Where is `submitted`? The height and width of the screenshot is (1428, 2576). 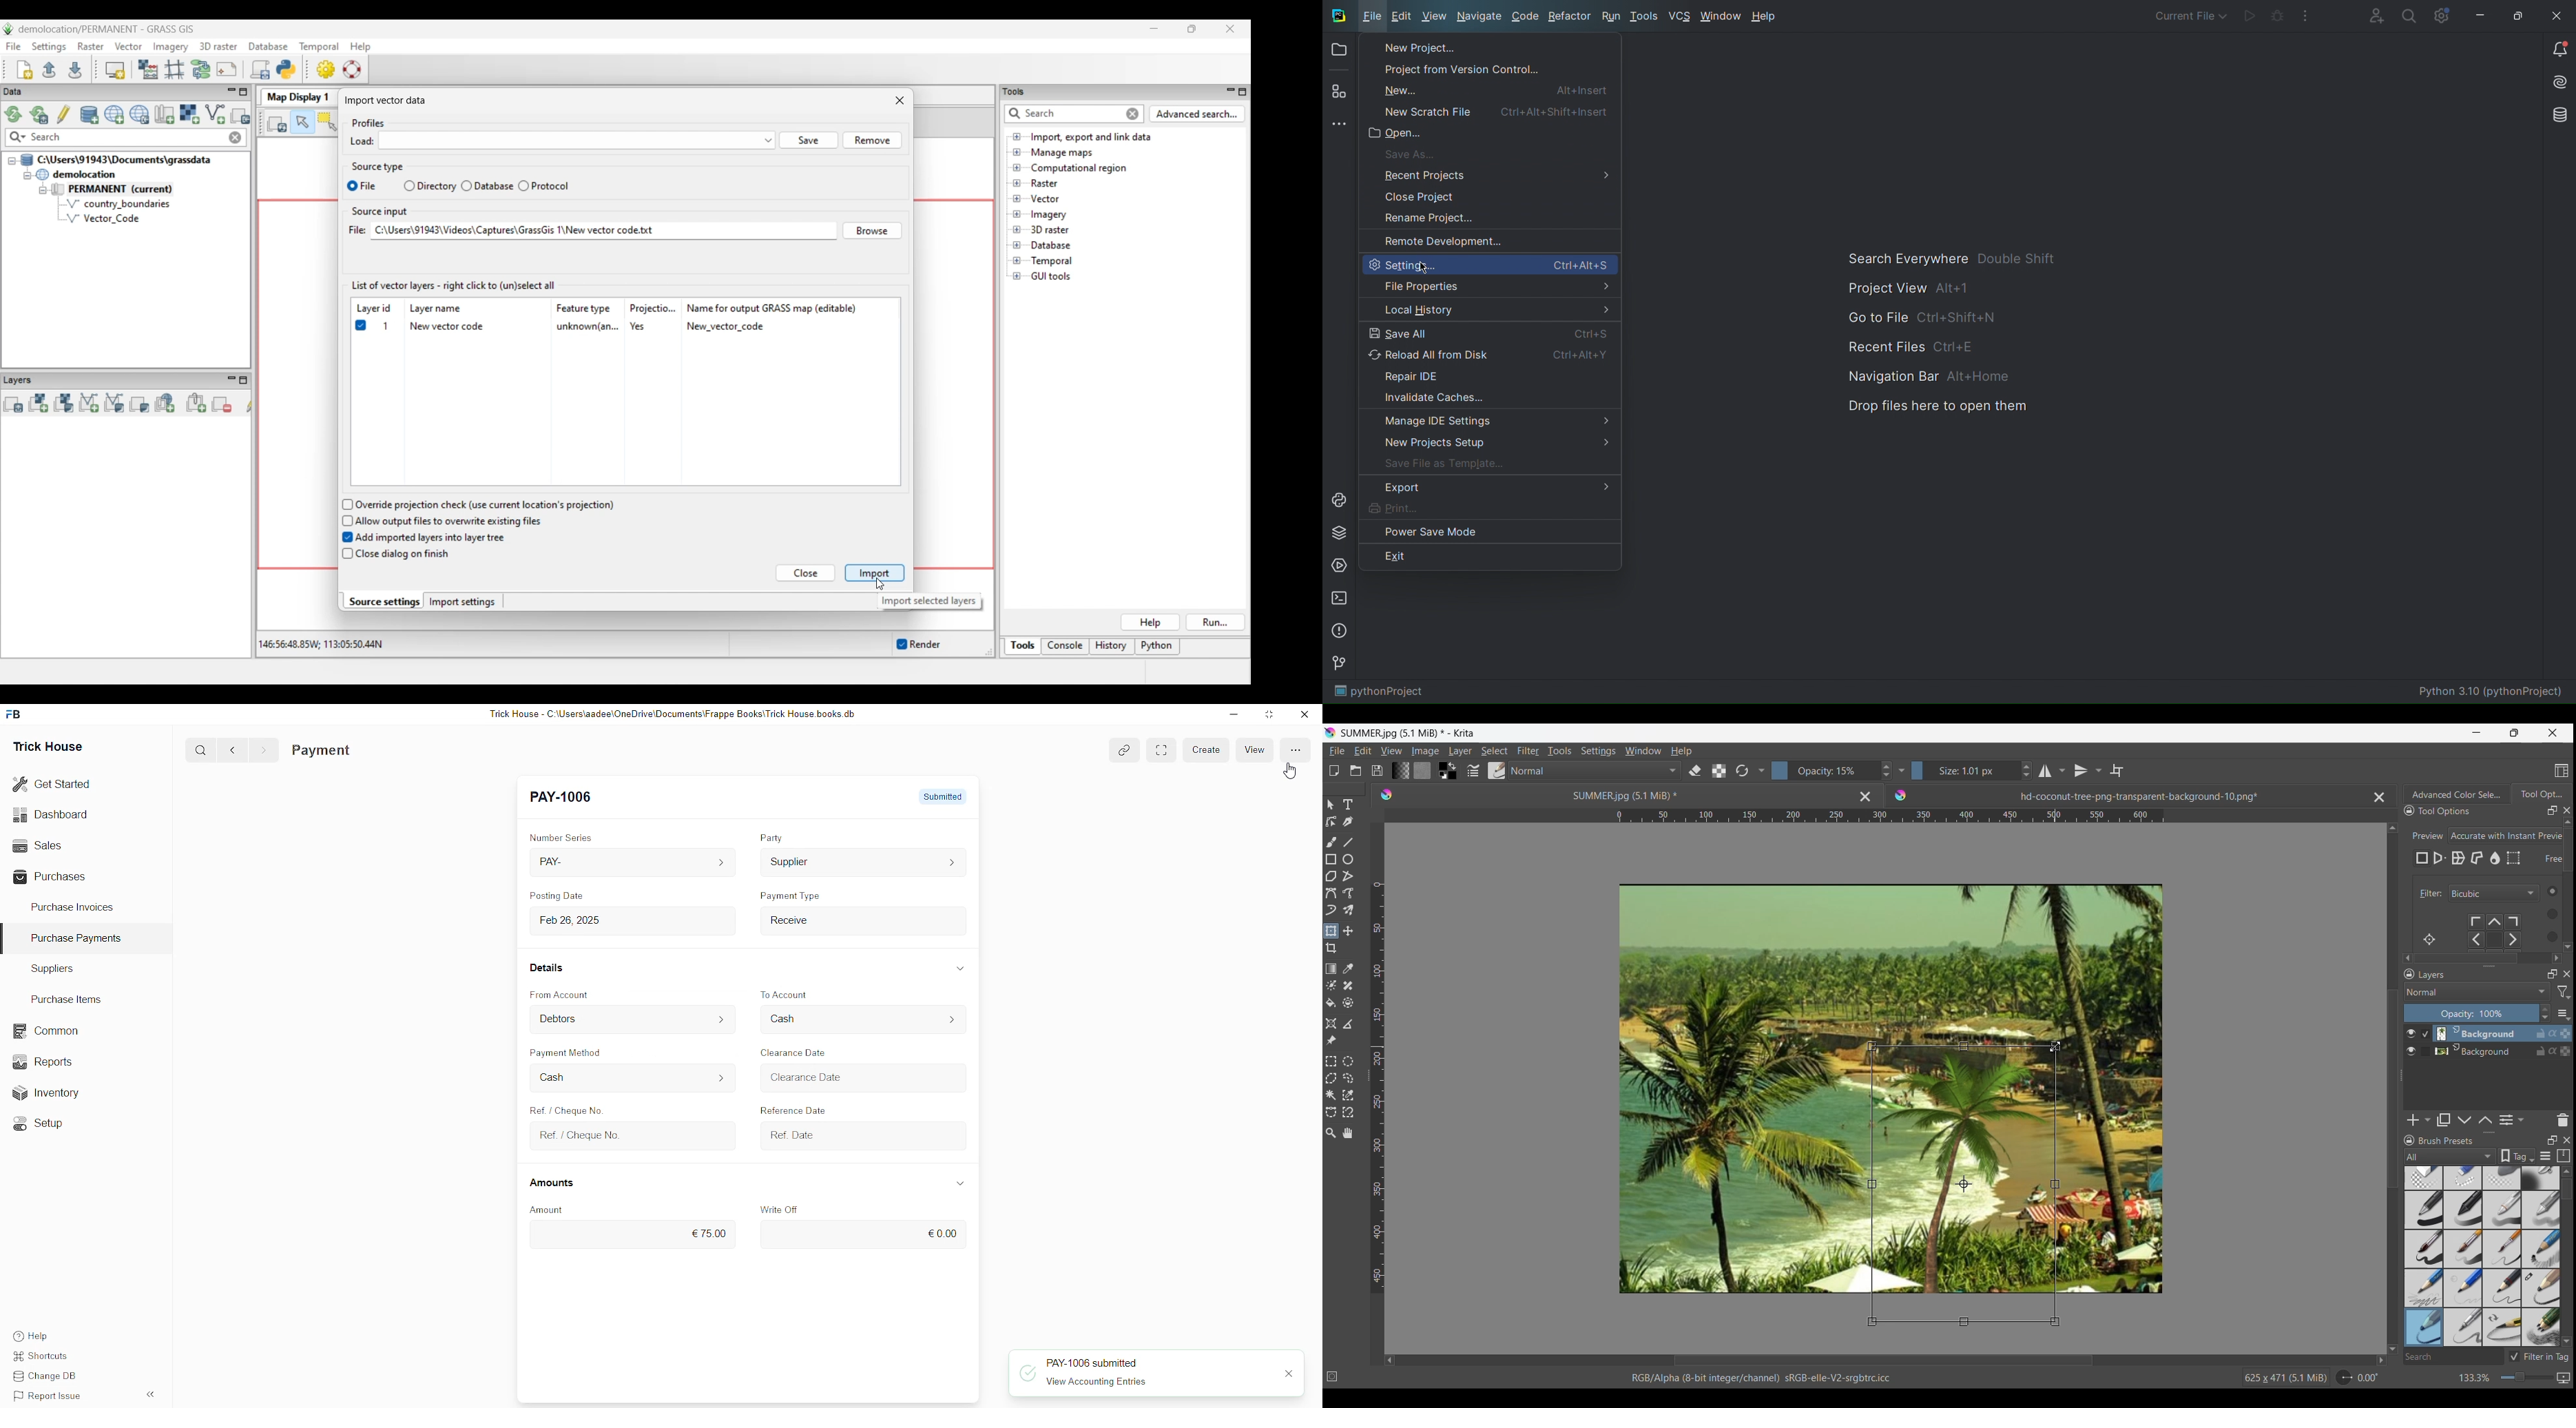 submitted is located at coordinates (930, 795).